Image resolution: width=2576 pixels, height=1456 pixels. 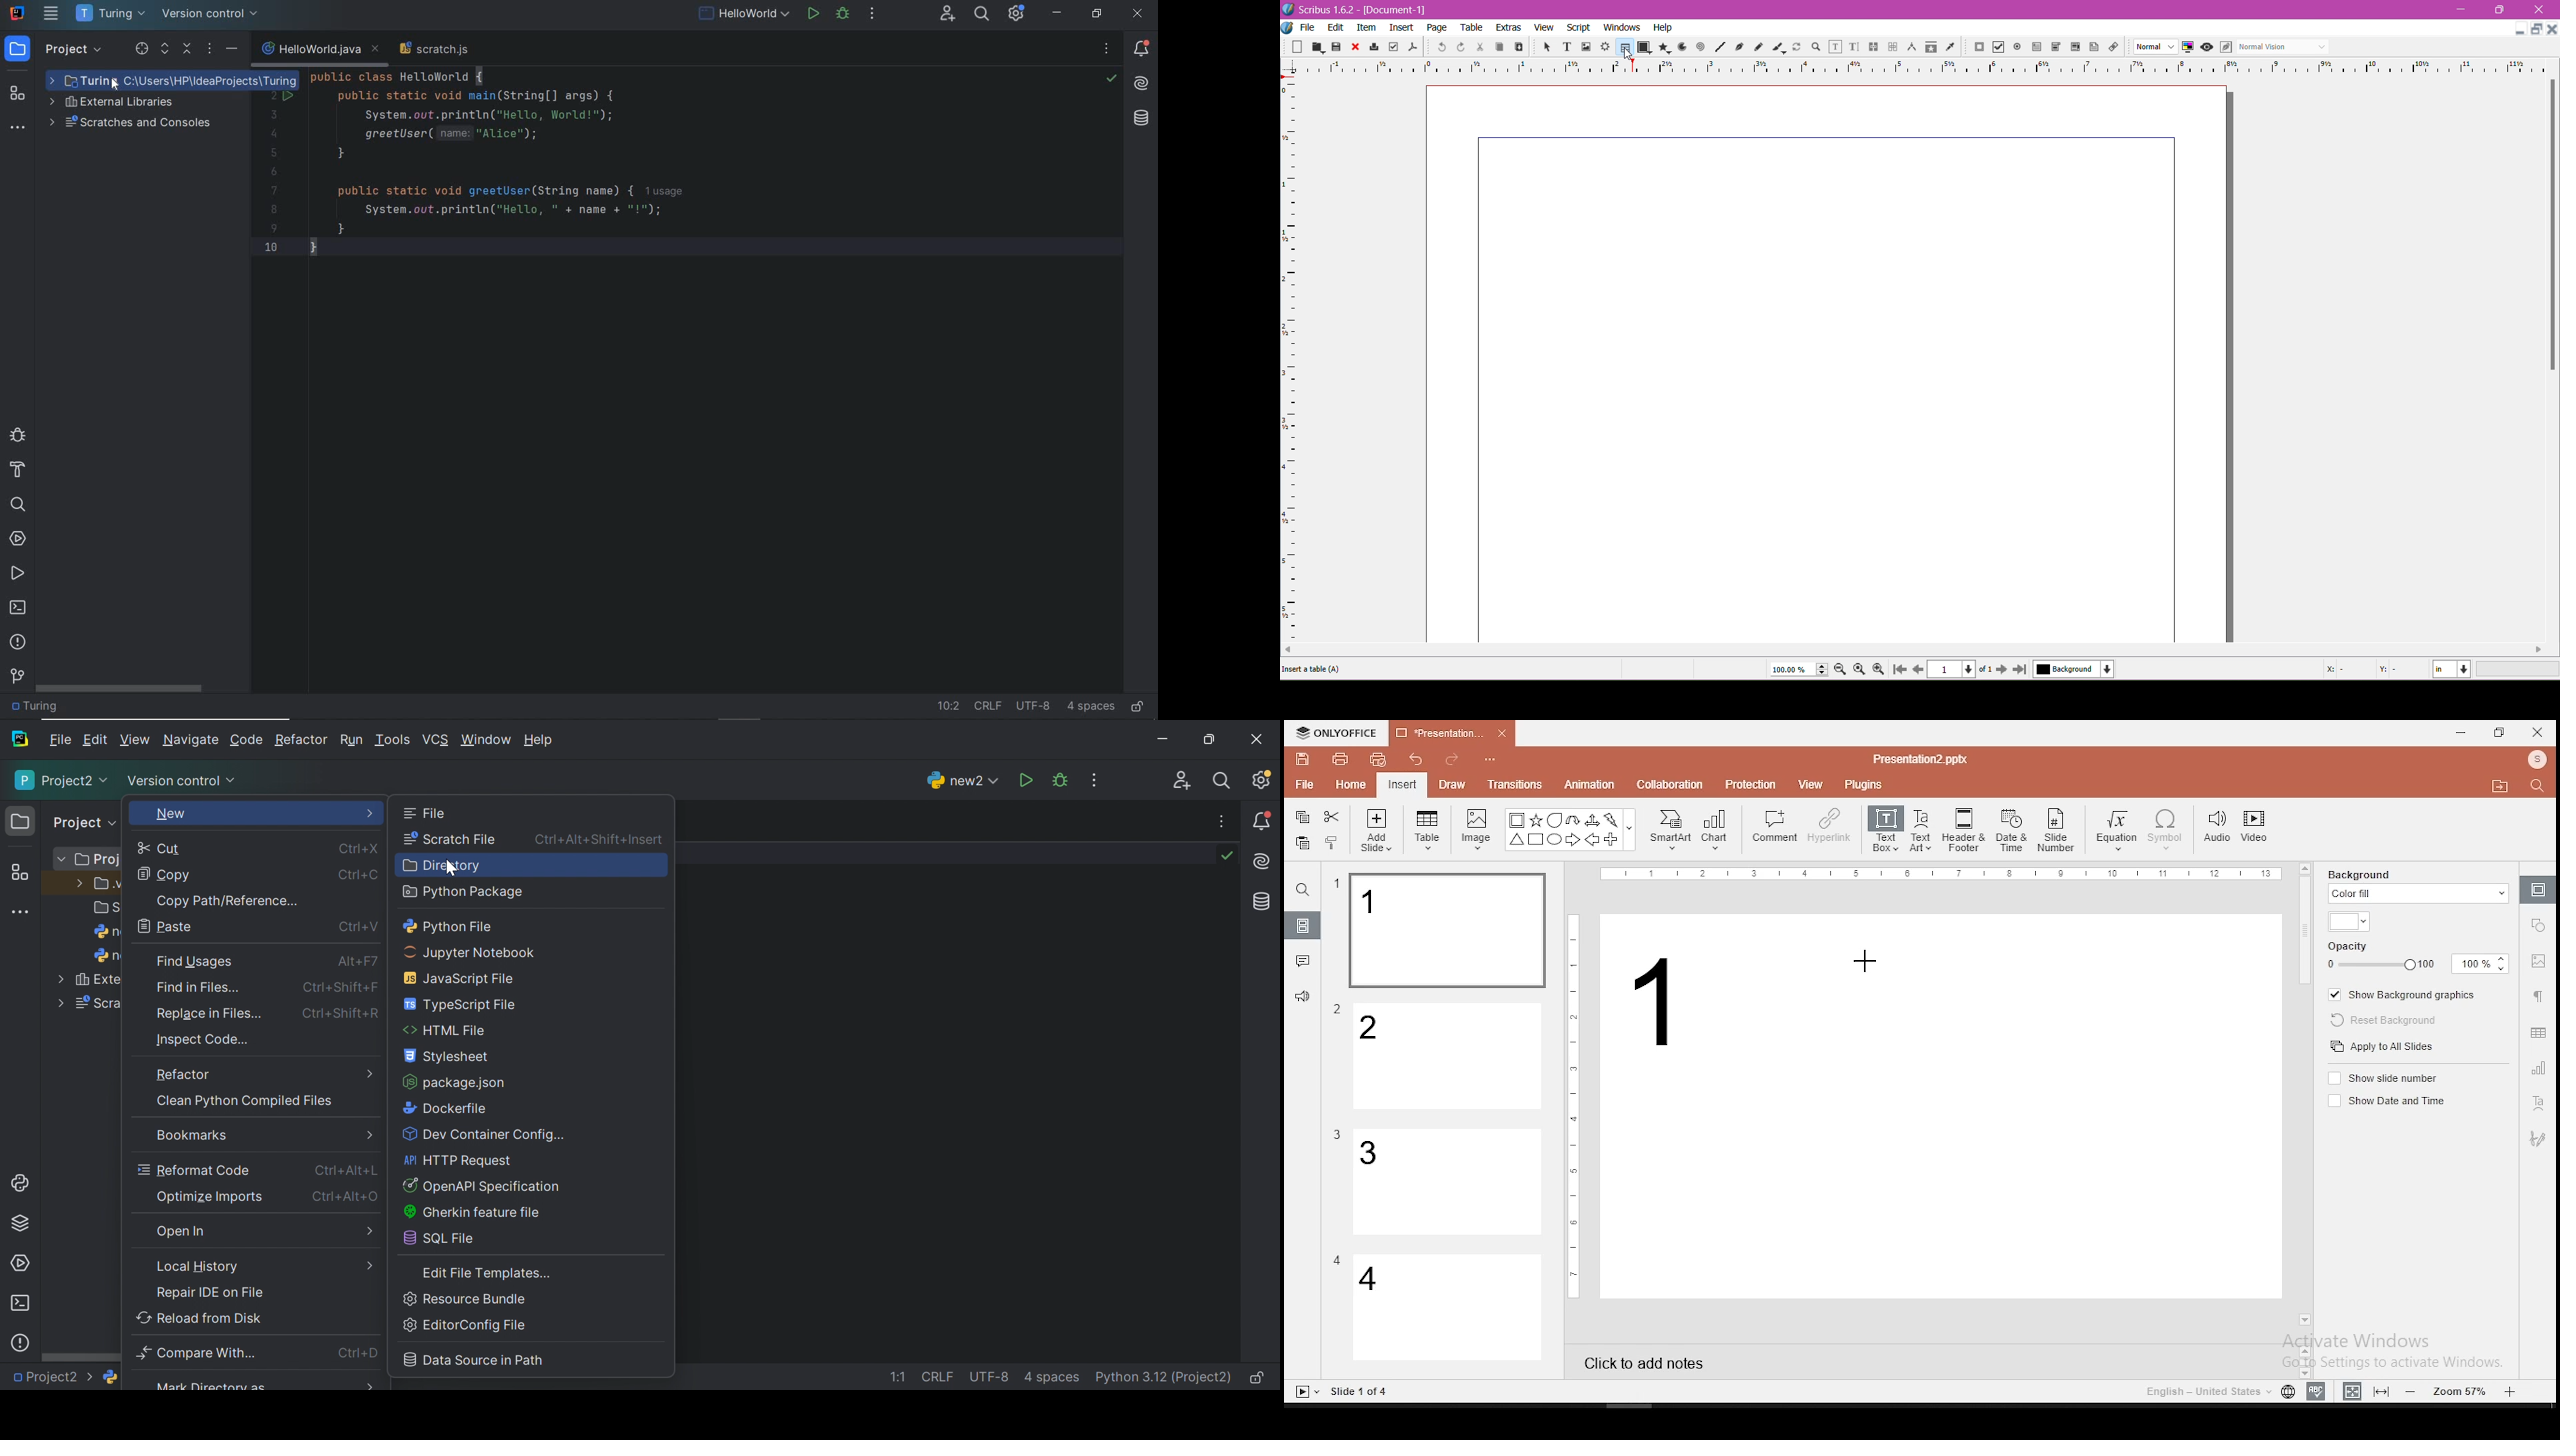 What do you see at coordinates (2384, 1390) in the screenshot?
I see `fit to slide` at bounding box center [2384, 1390].